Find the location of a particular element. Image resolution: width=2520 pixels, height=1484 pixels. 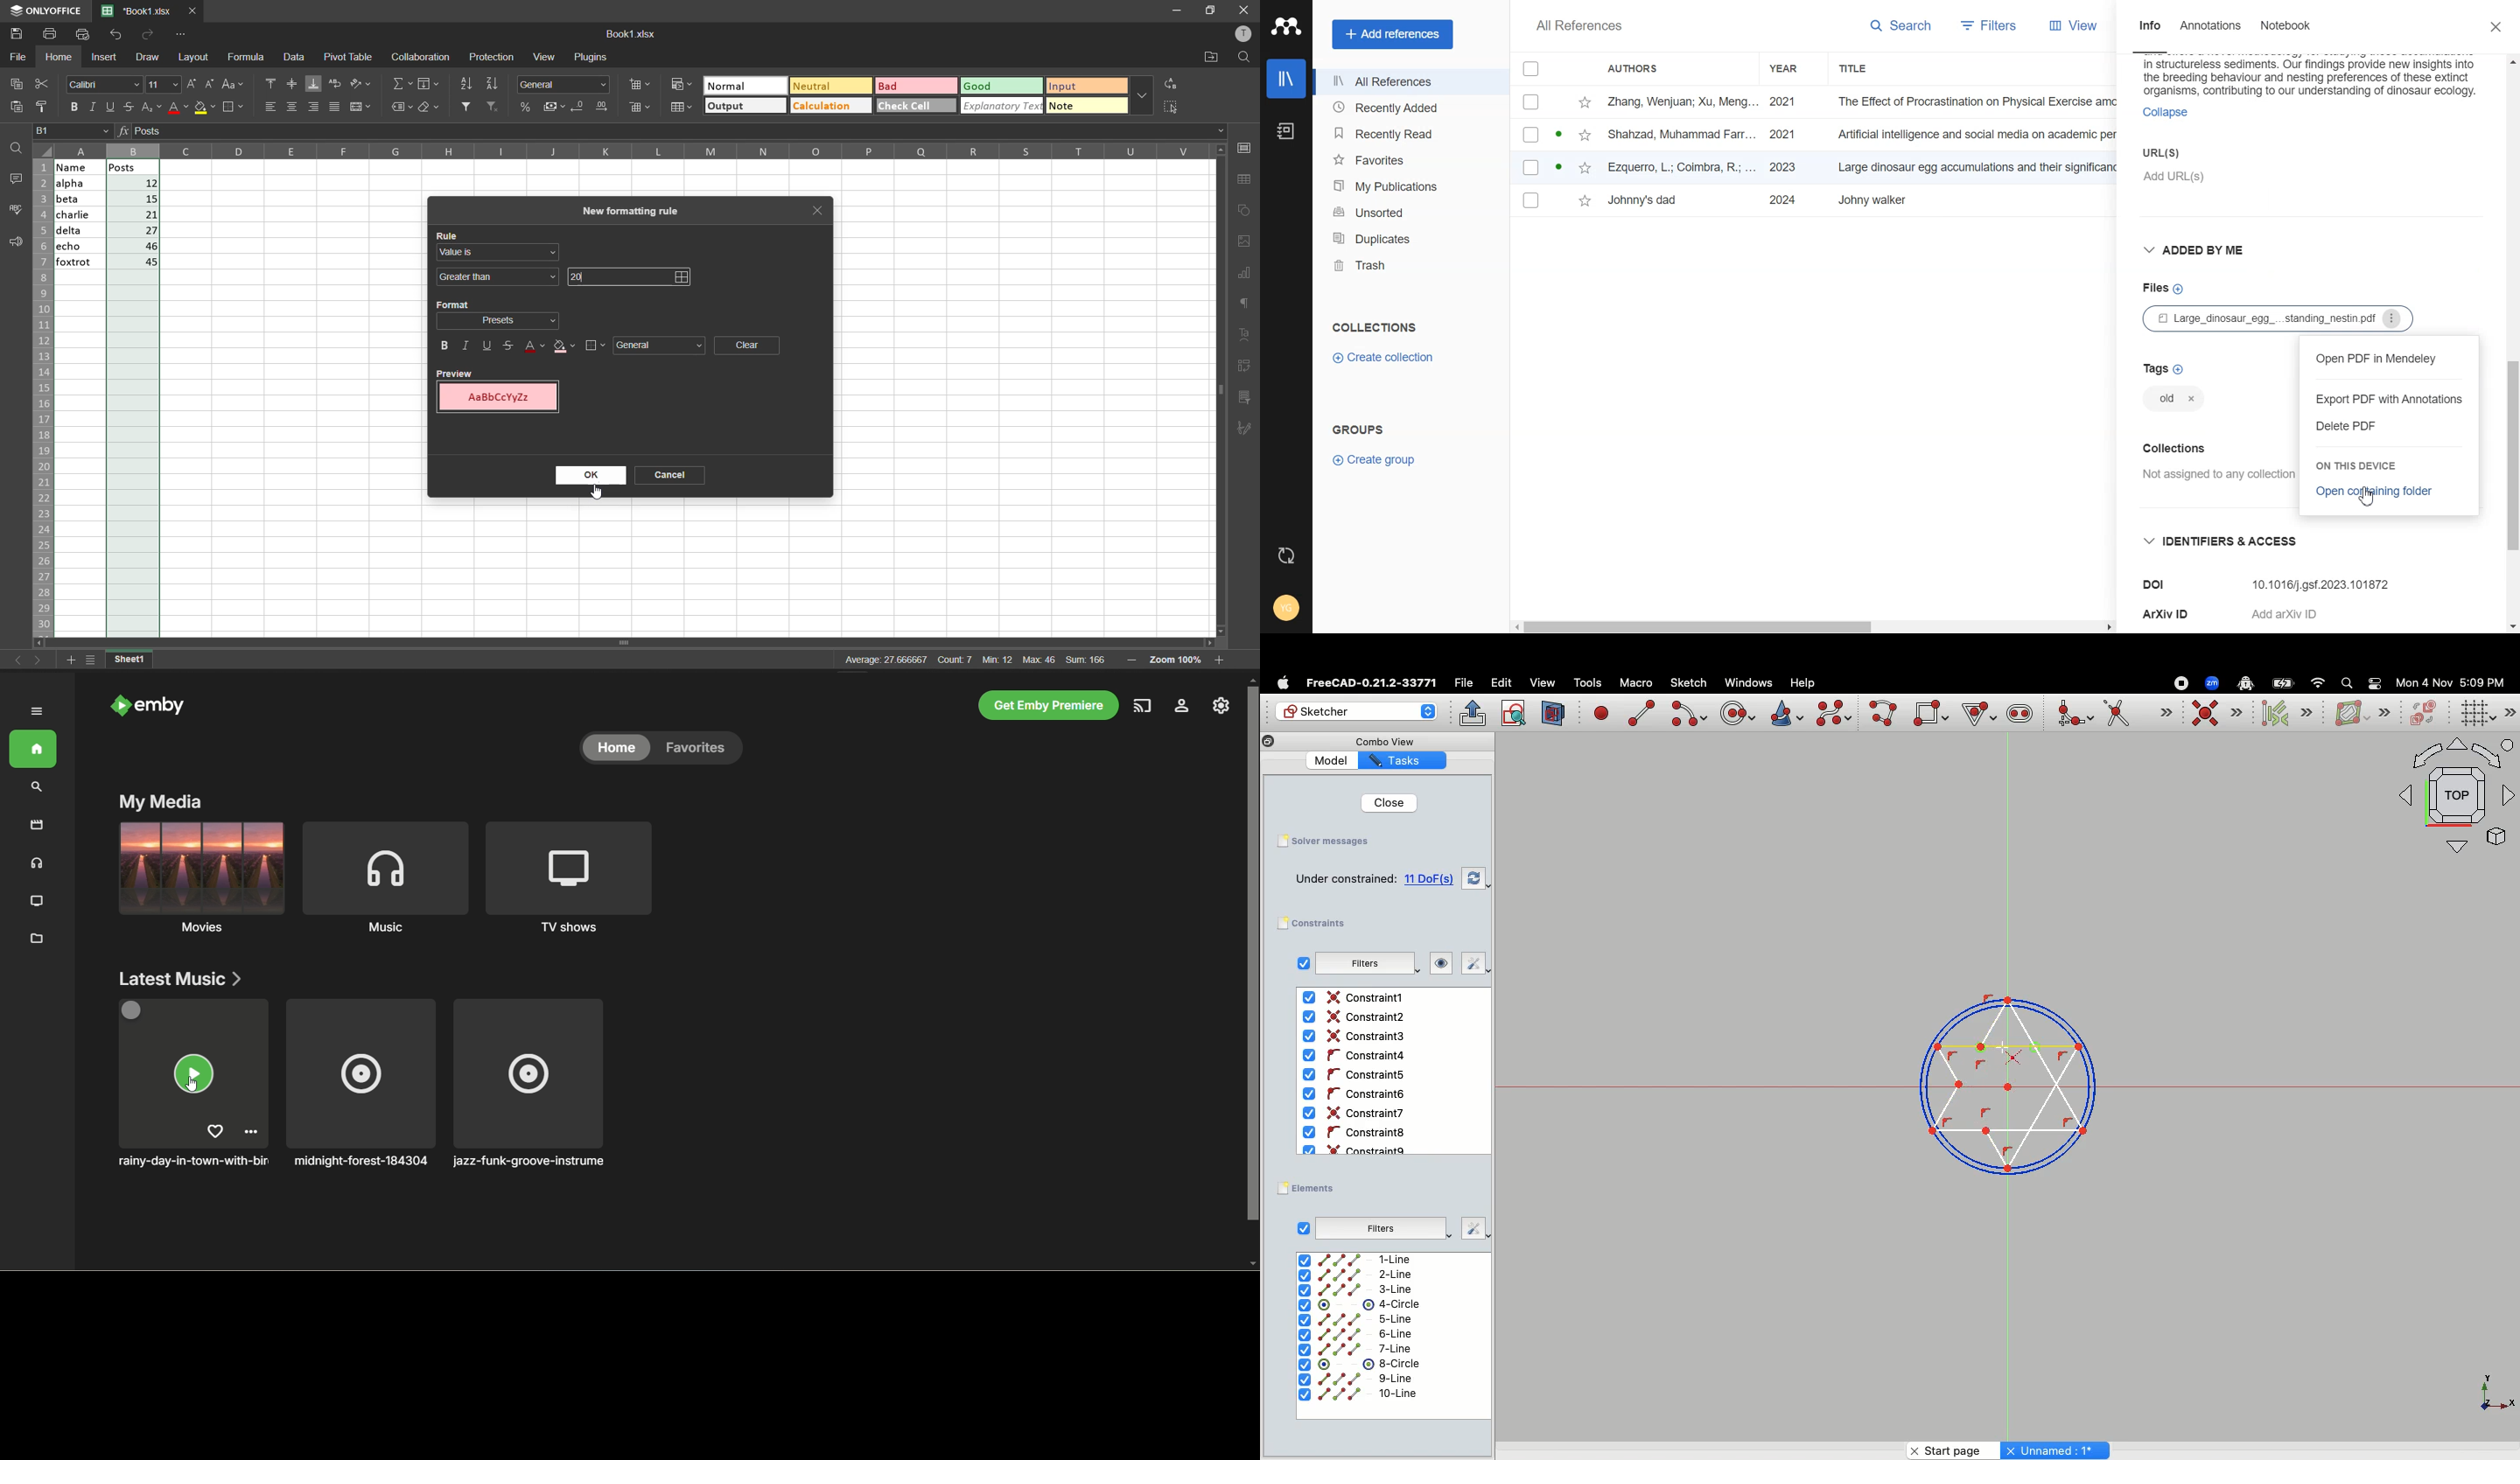

5-line is located at coordinates (1357, 1319).